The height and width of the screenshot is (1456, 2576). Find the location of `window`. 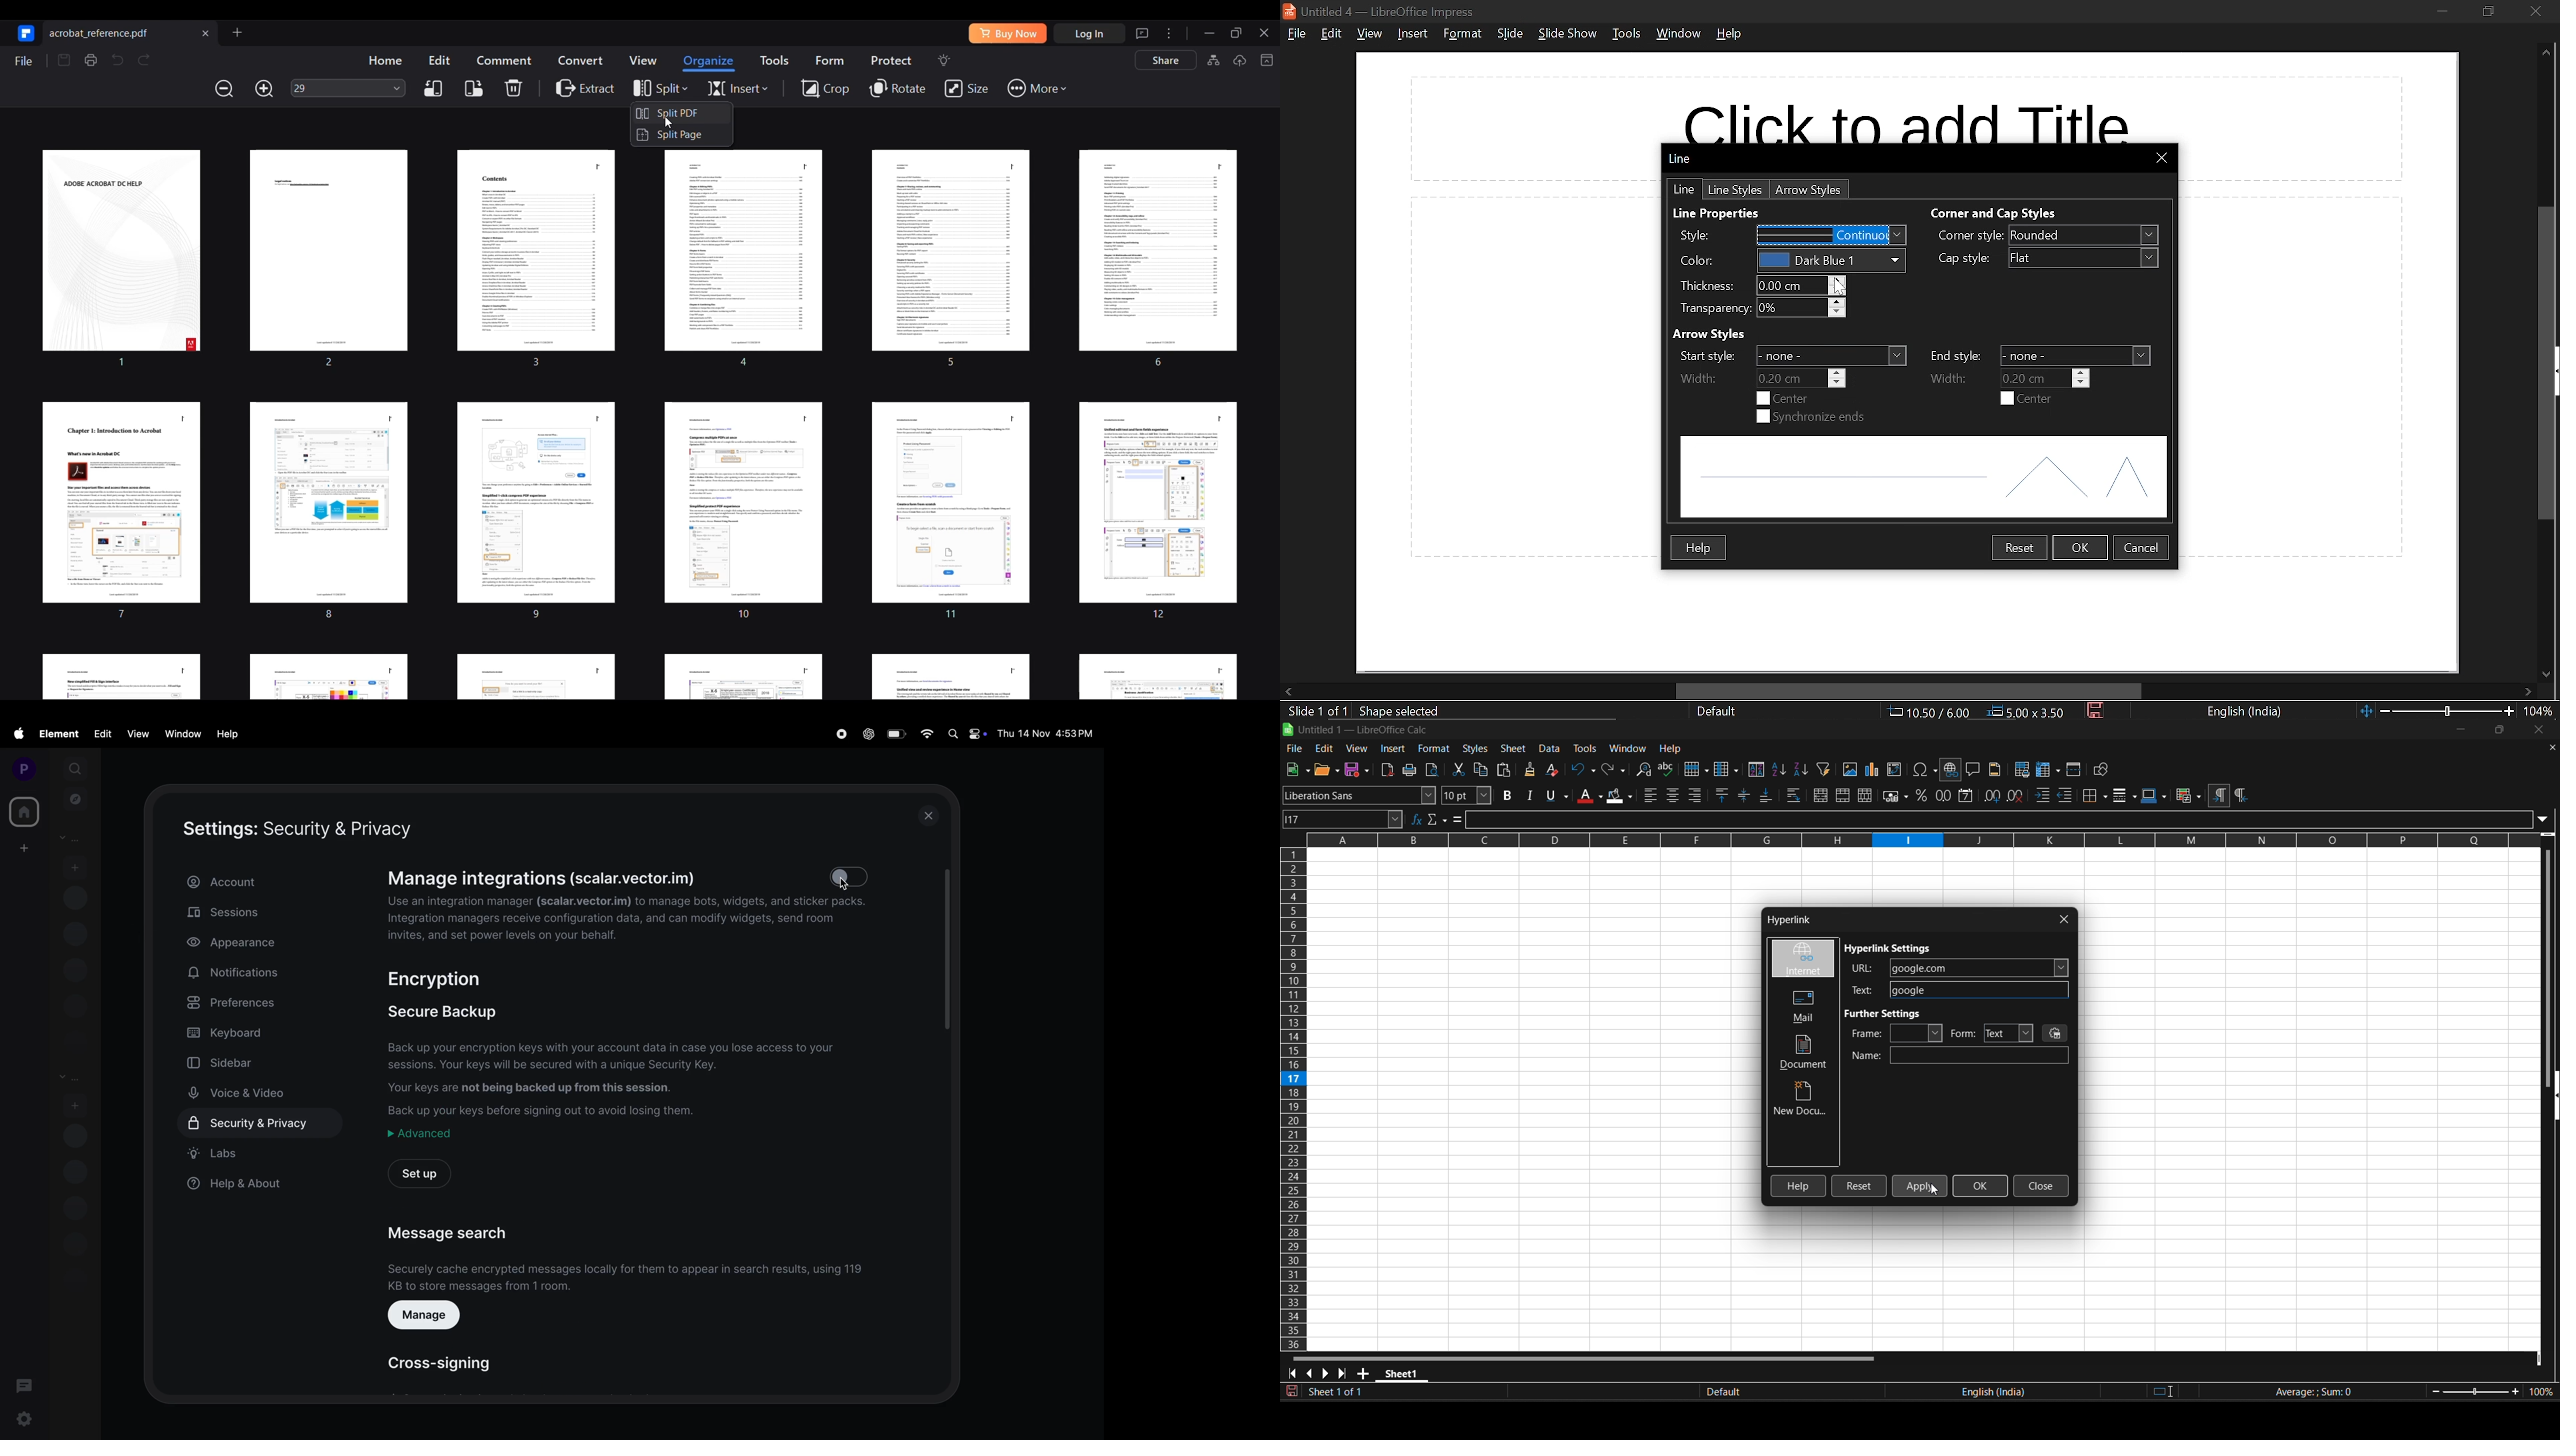

window is located at coordinates (1678, 34).